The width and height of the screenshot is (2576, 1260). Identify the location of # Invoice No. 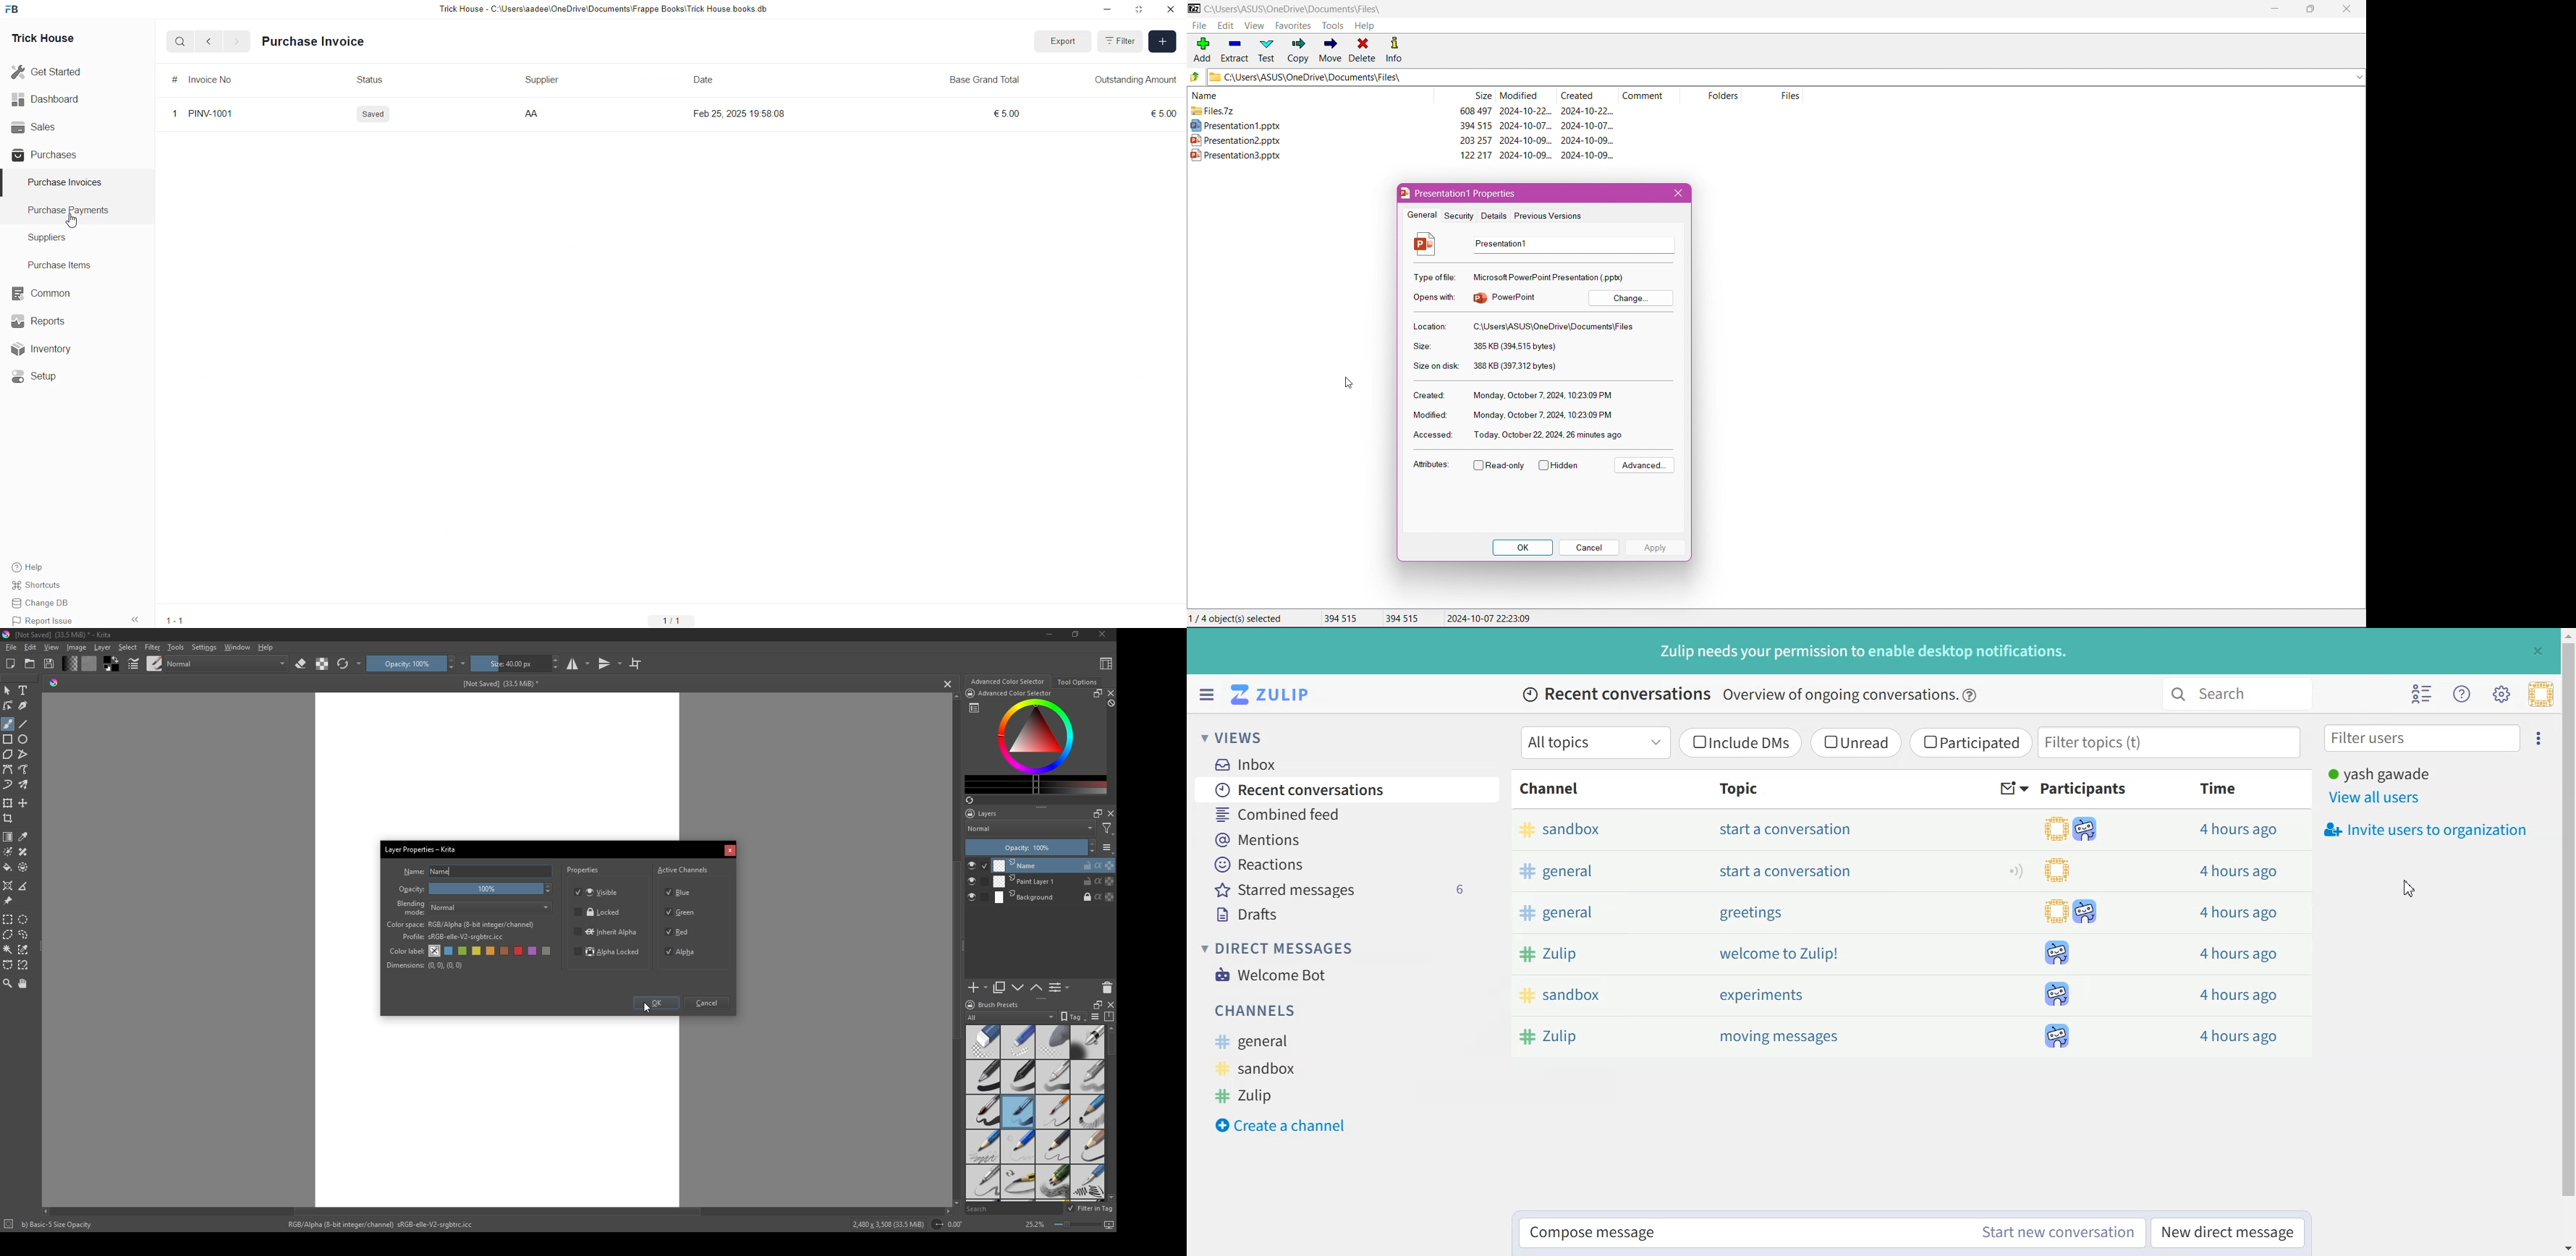
(196, 77).